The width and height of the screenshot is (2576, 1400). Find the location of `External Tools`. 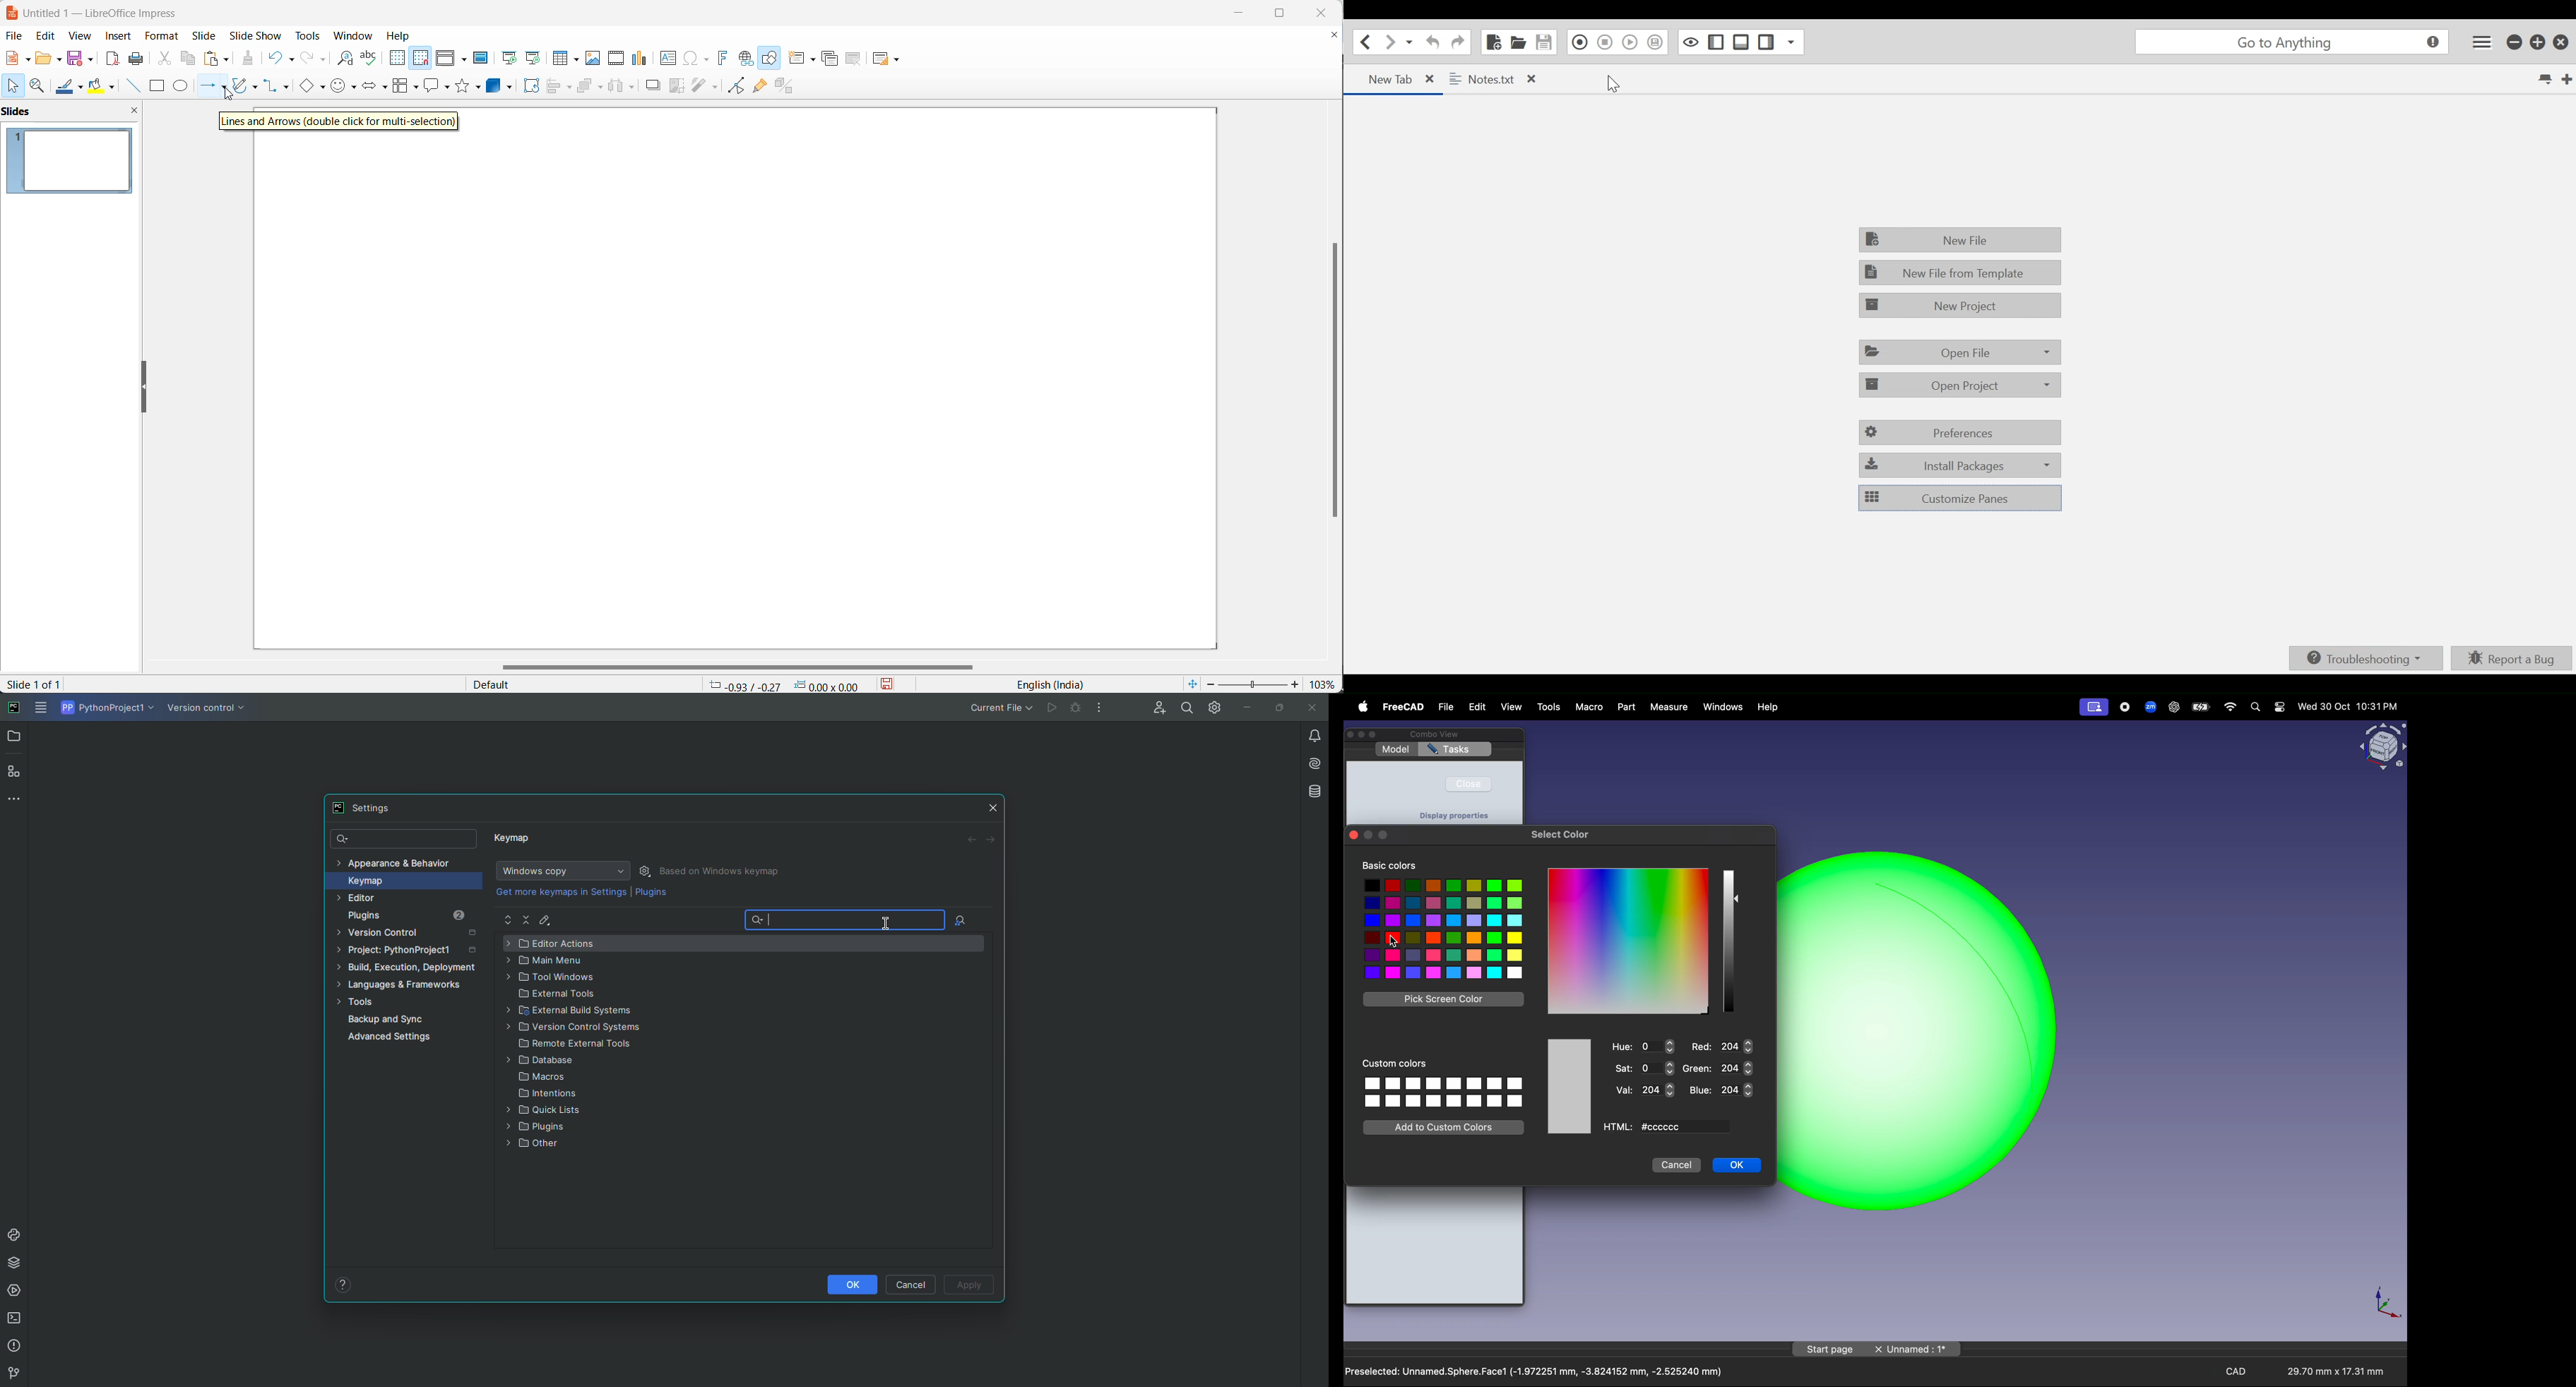

External Tools is located at coordinates (559, 995).